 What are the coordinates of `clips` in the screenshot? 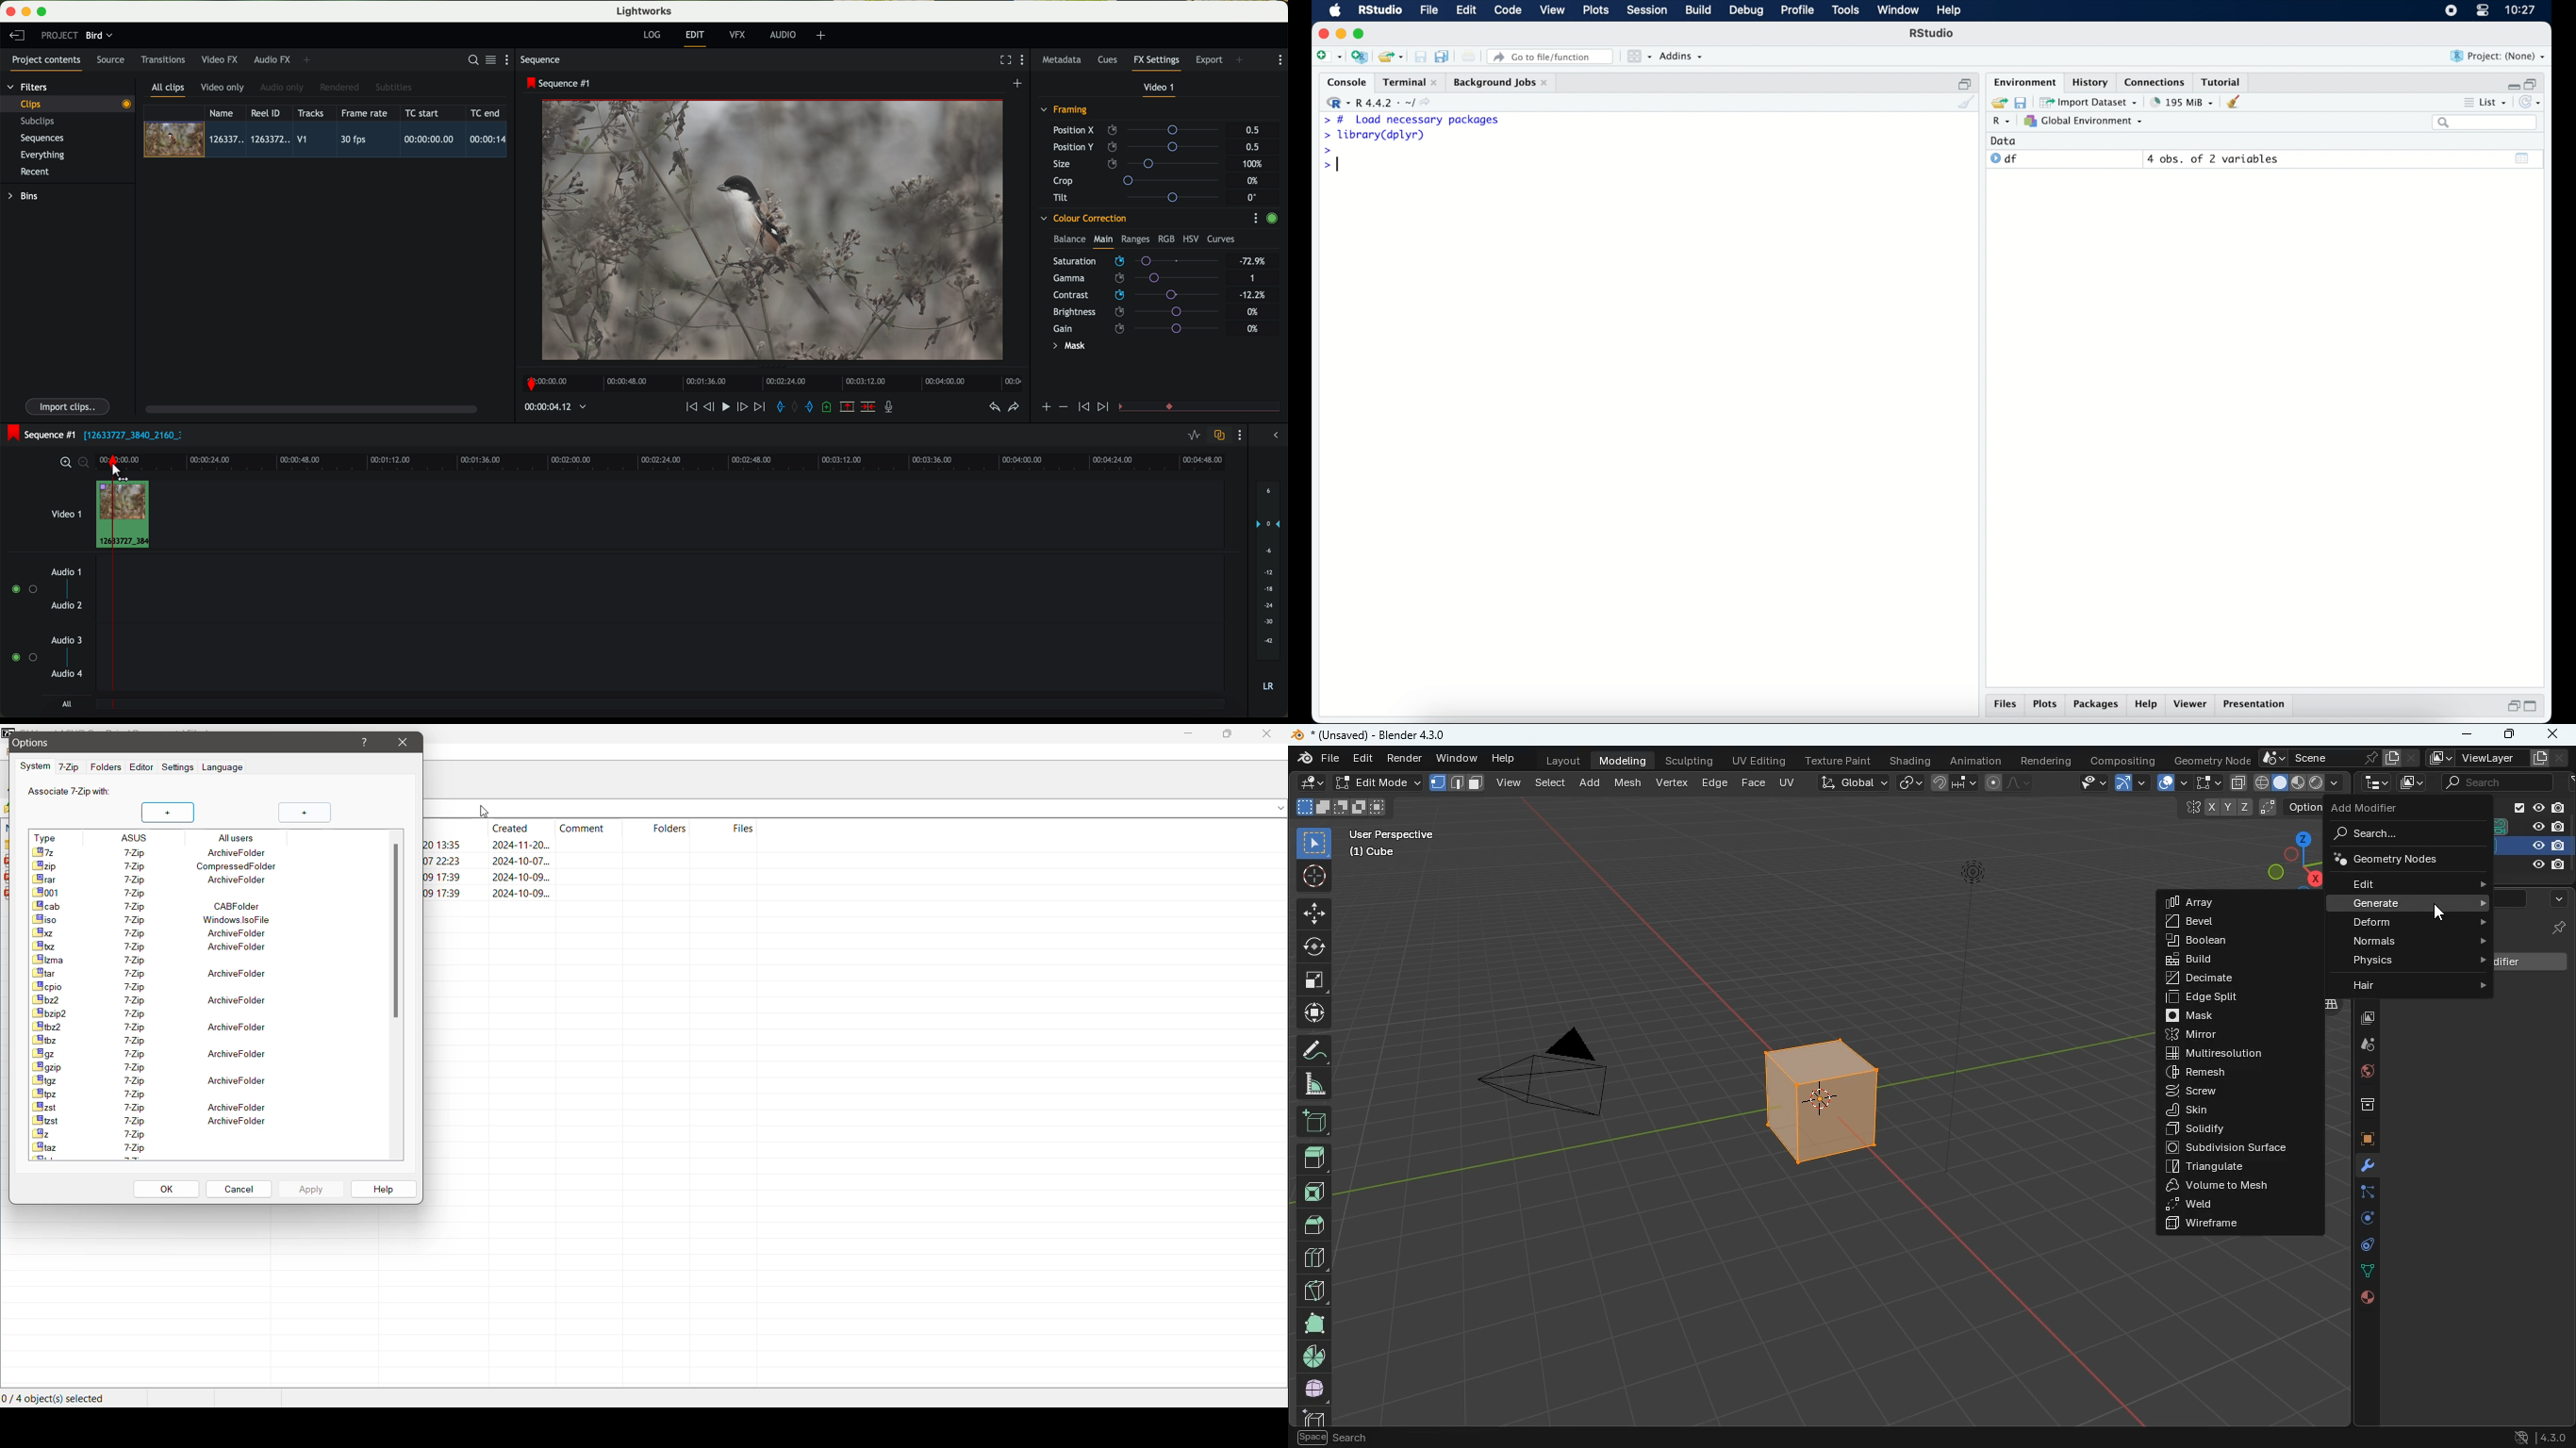 It's located at (68, 103).